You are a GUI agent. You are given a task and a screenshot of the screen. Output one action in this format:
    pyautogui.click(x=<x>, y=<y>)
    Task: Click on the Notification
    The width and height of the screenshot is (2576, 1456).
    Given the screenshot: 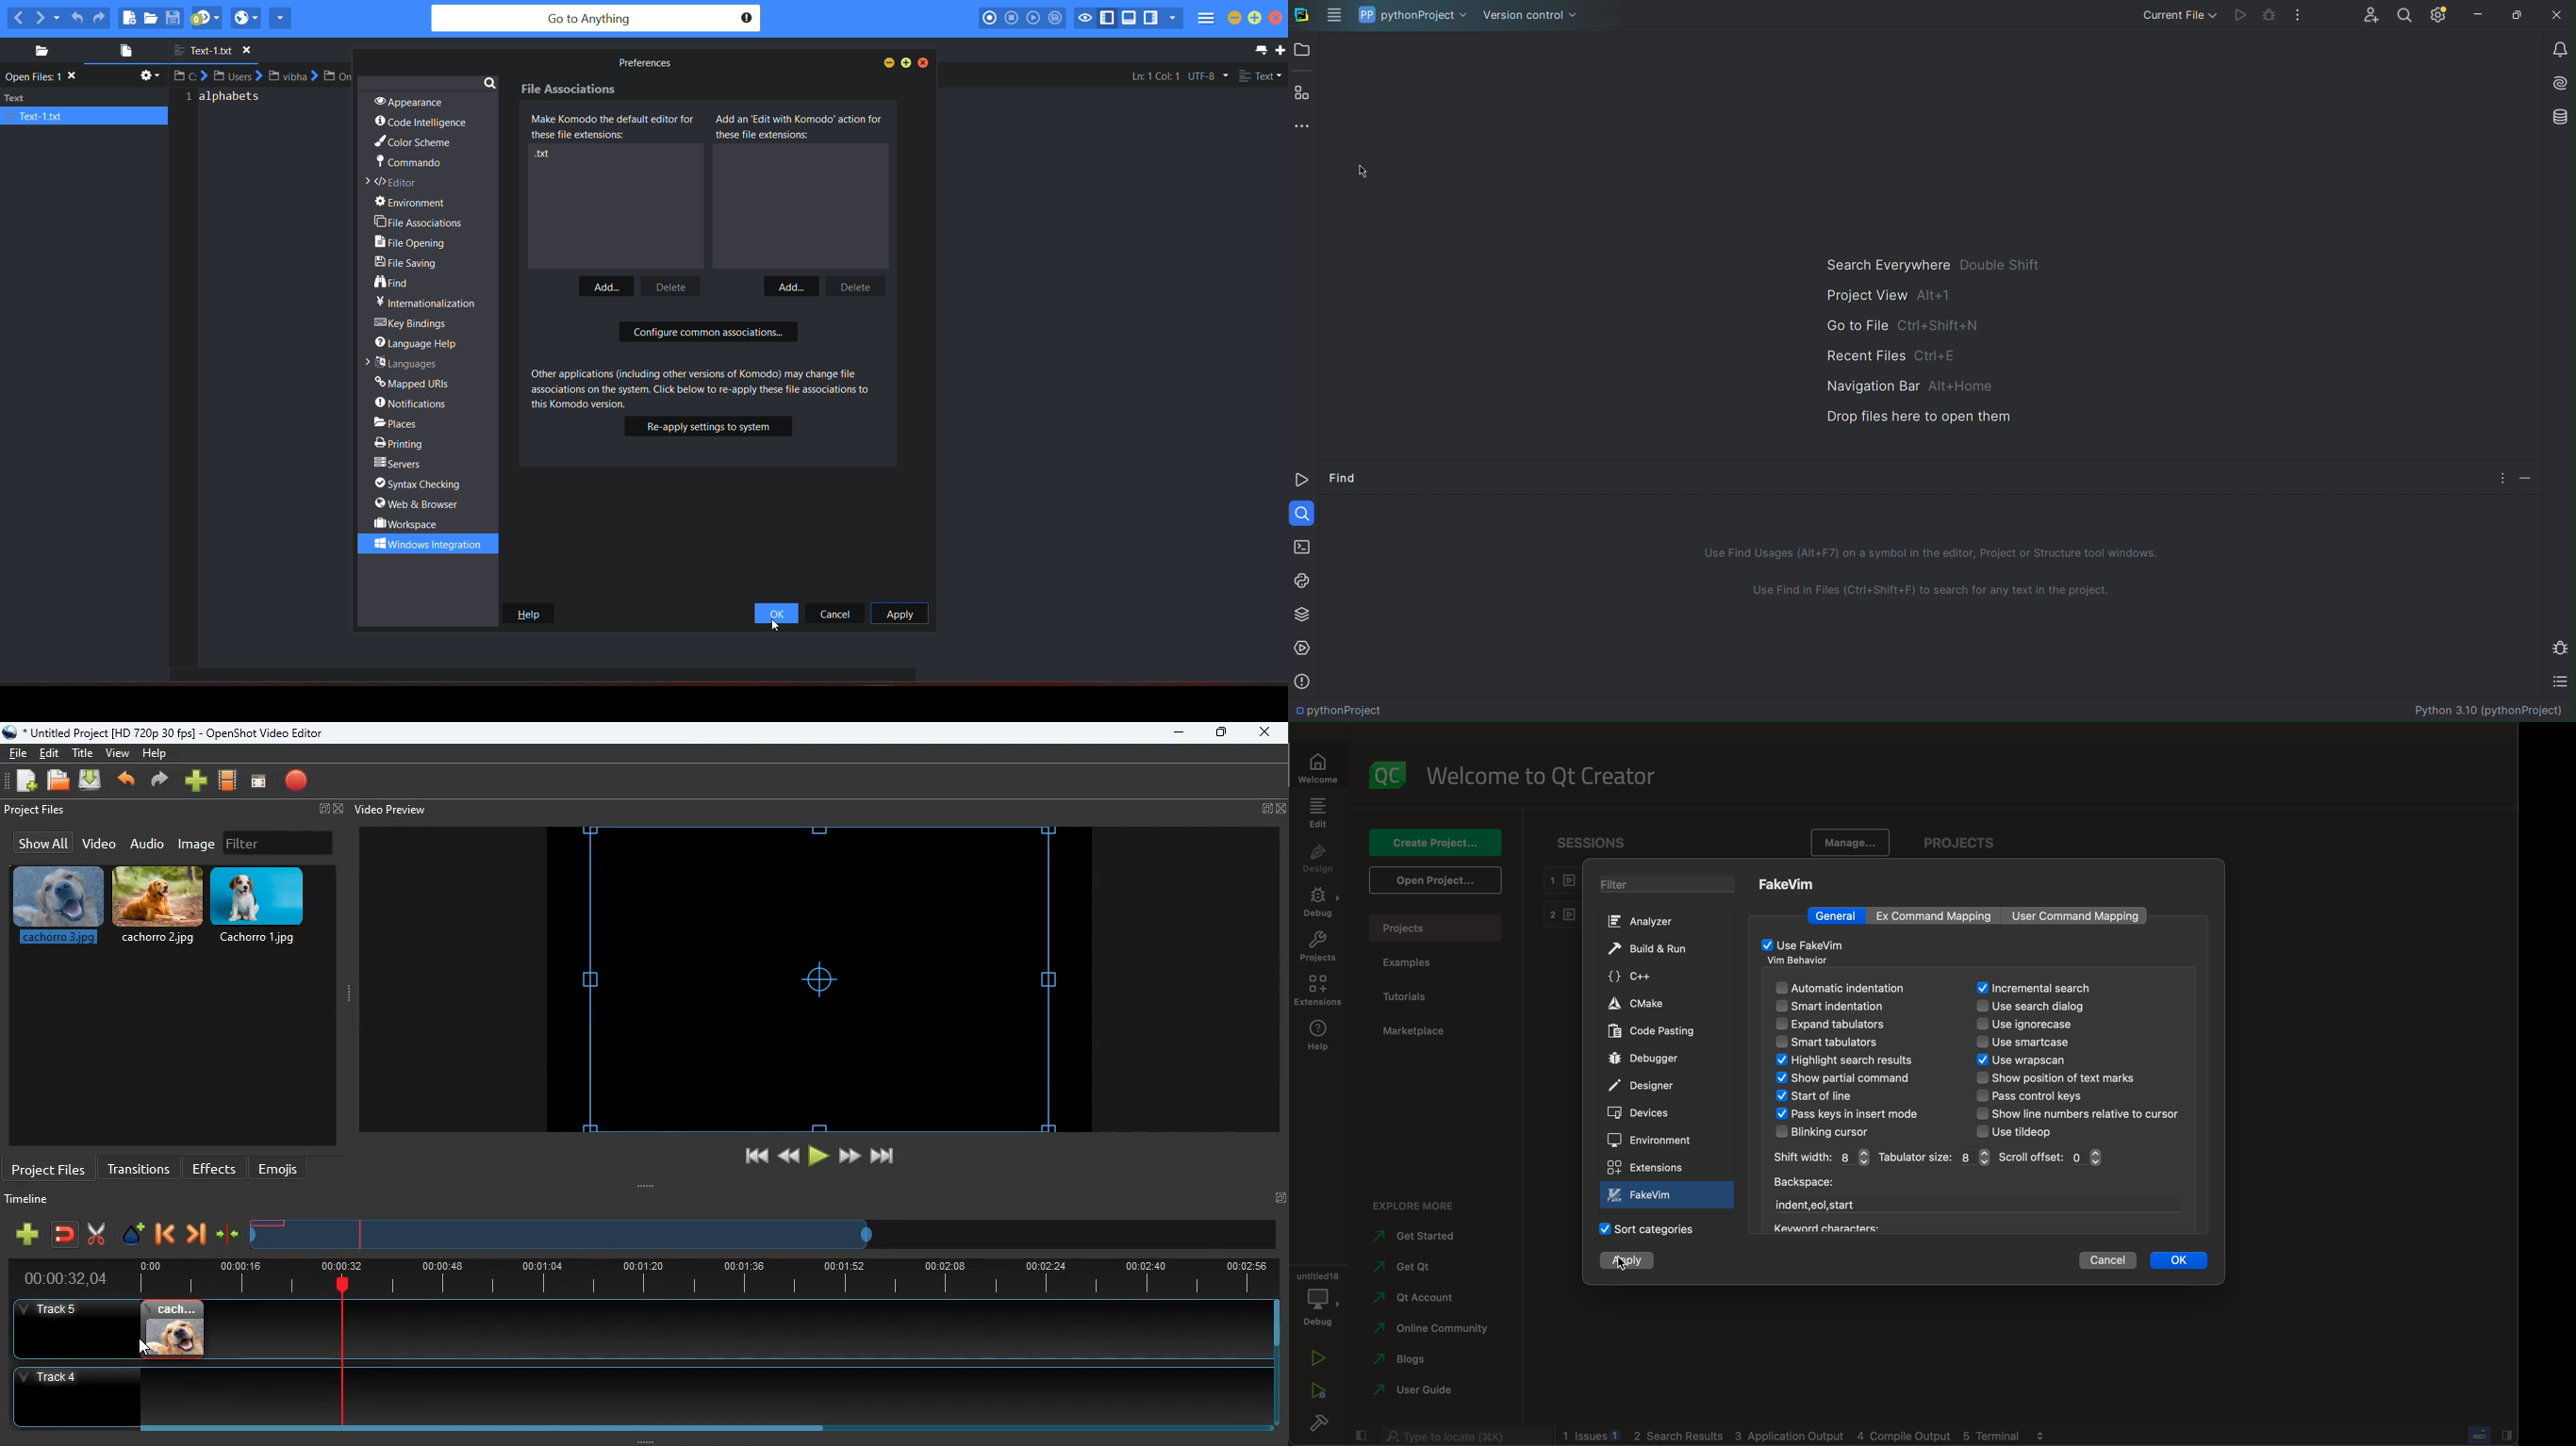 What is the action you would take?
    pyautogui.click(x=2556, y=50)
    